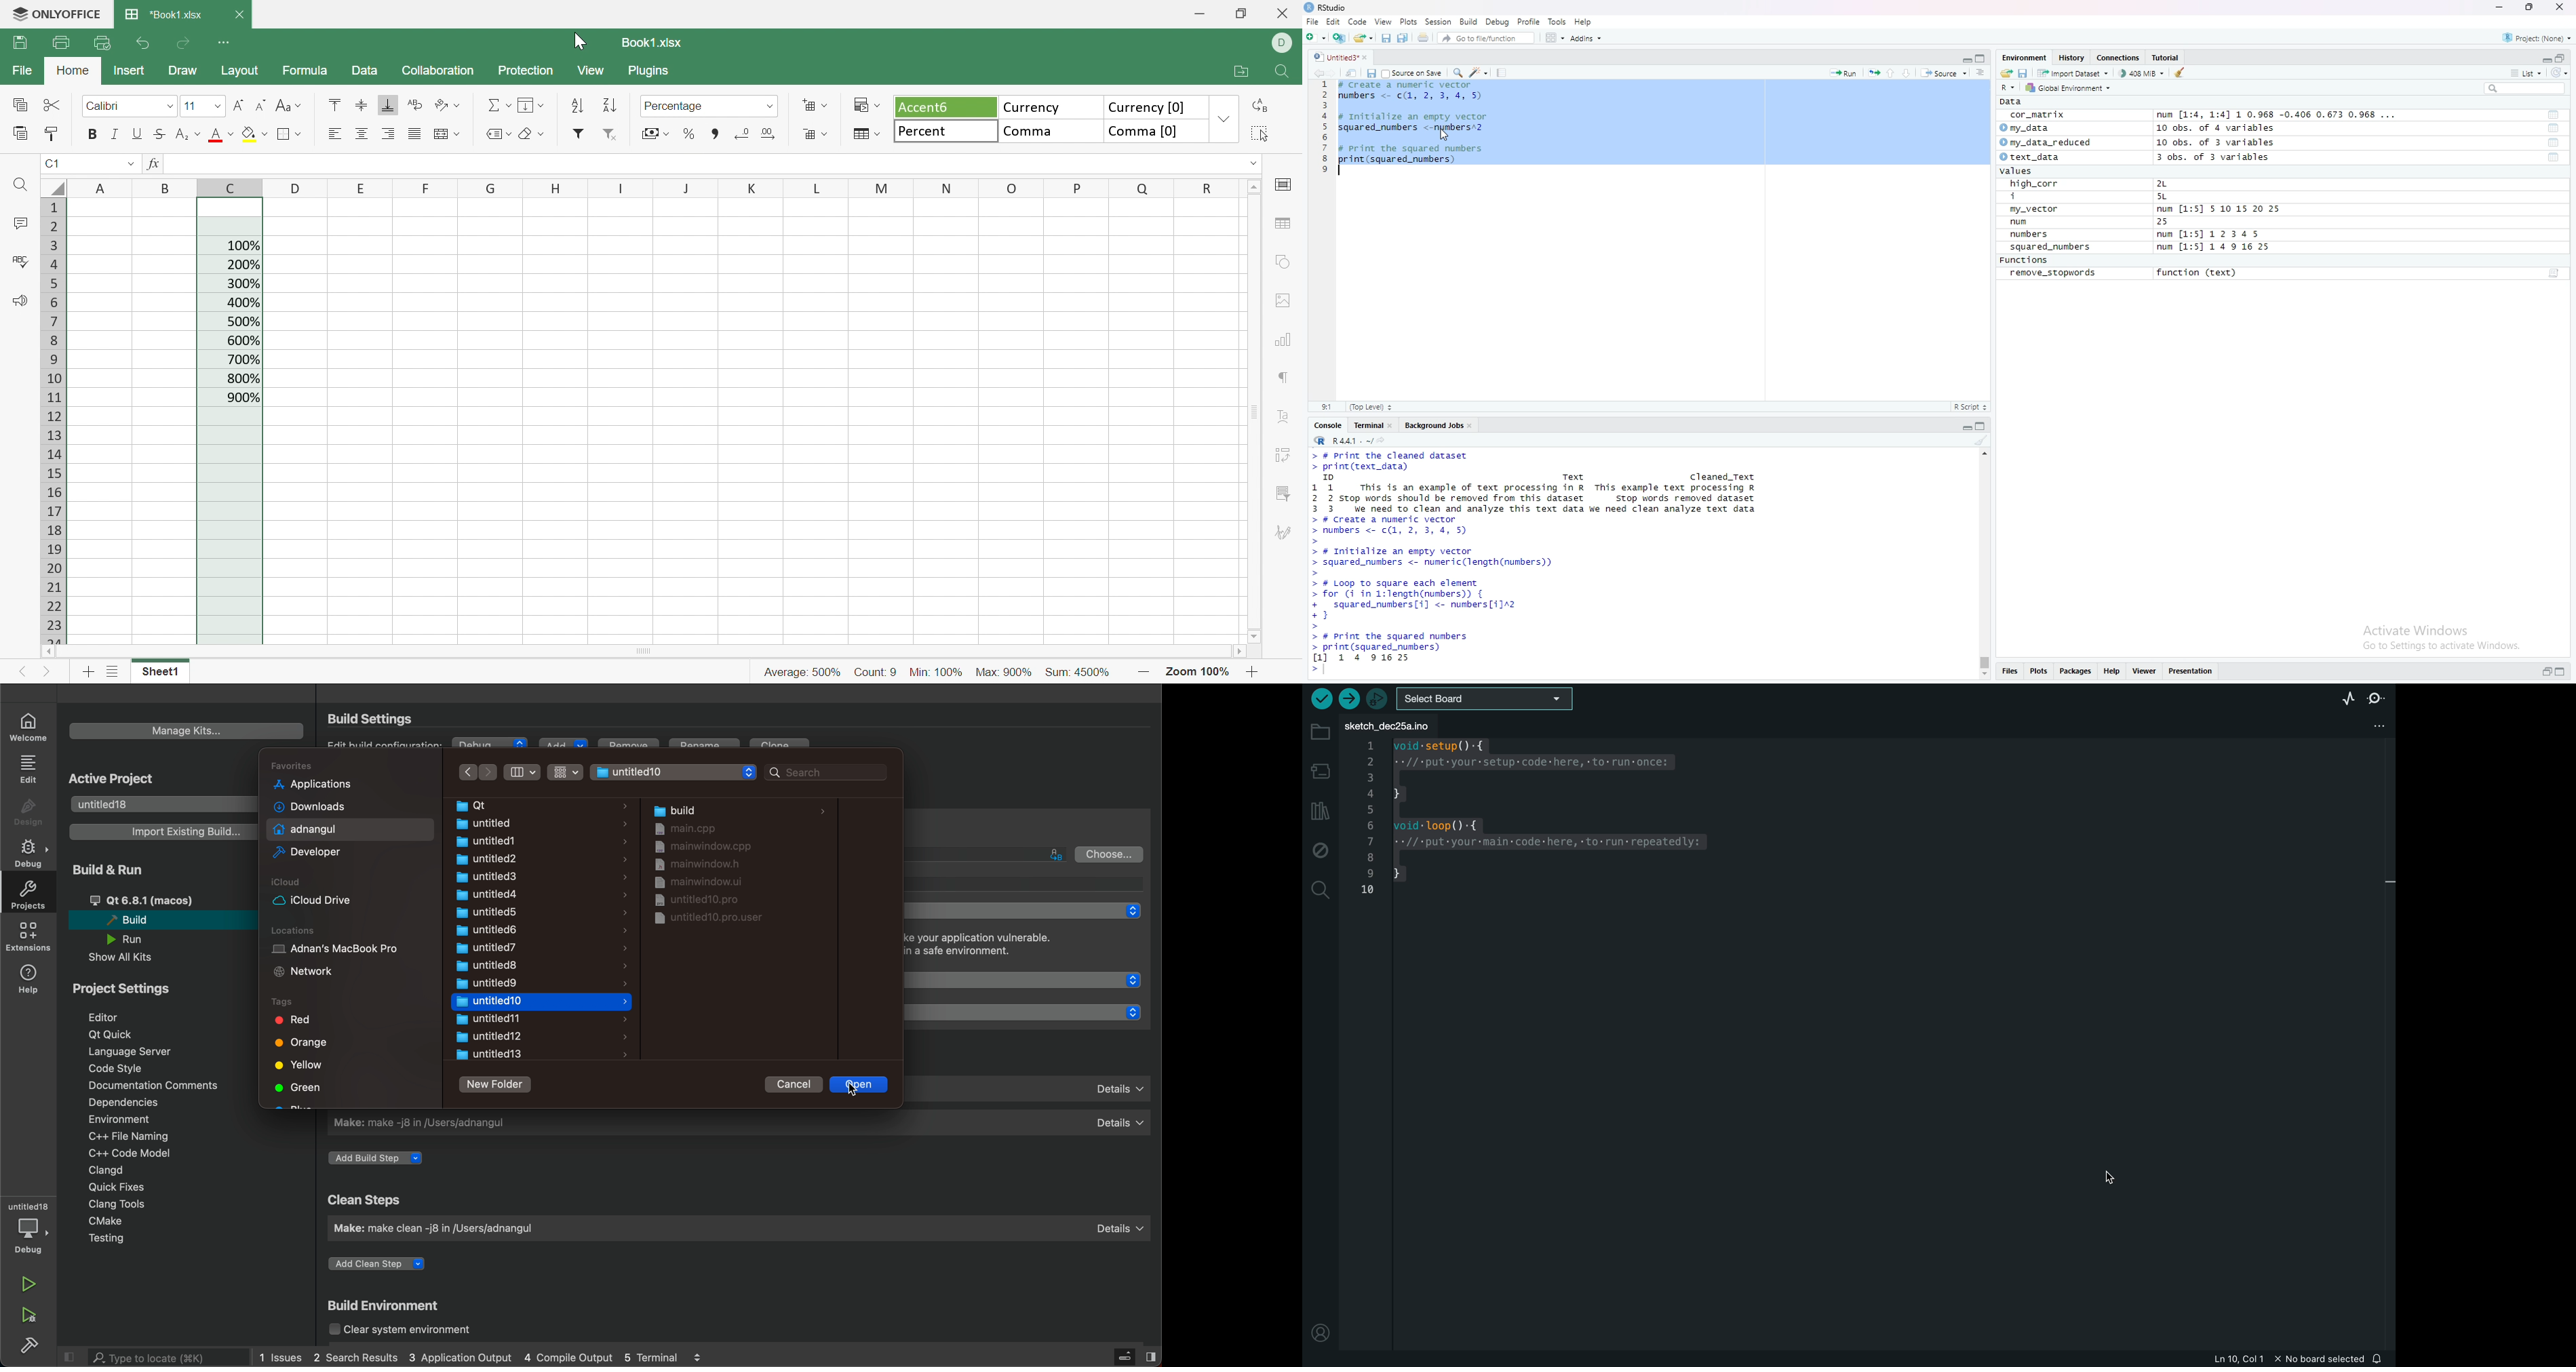  Describe the element at coordinates (72, 1357) in the screenshot. I see `close slidebar` at that location.